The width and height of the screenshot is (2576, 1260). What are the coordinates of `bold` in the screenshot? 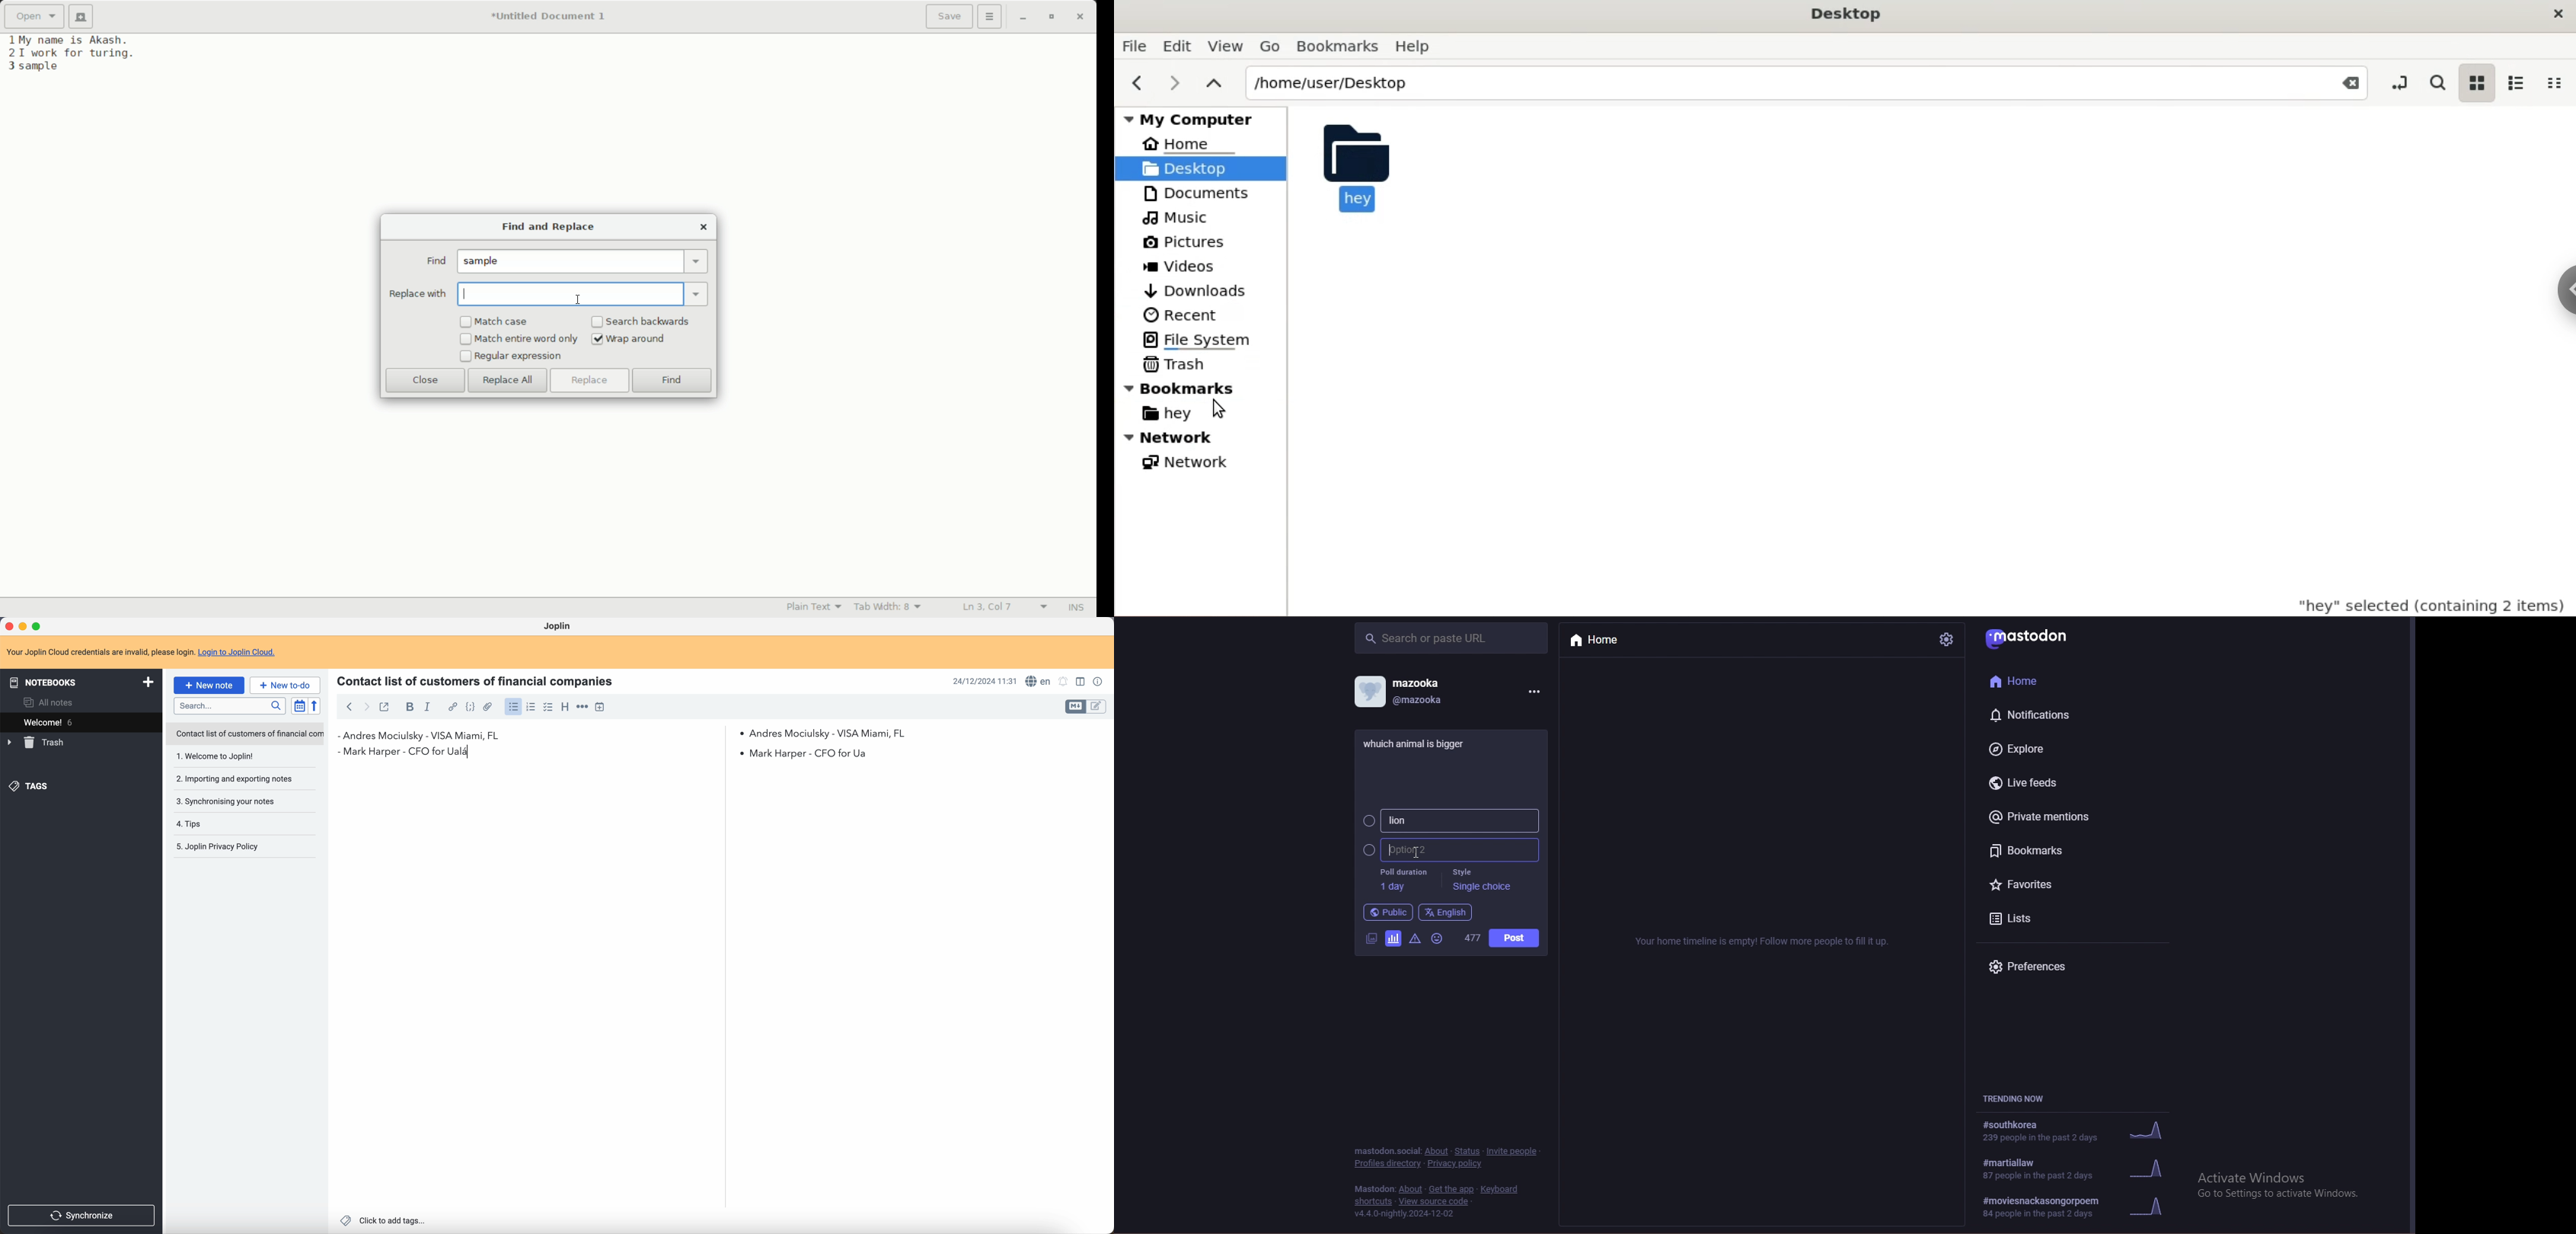 It's located at (409, 707).